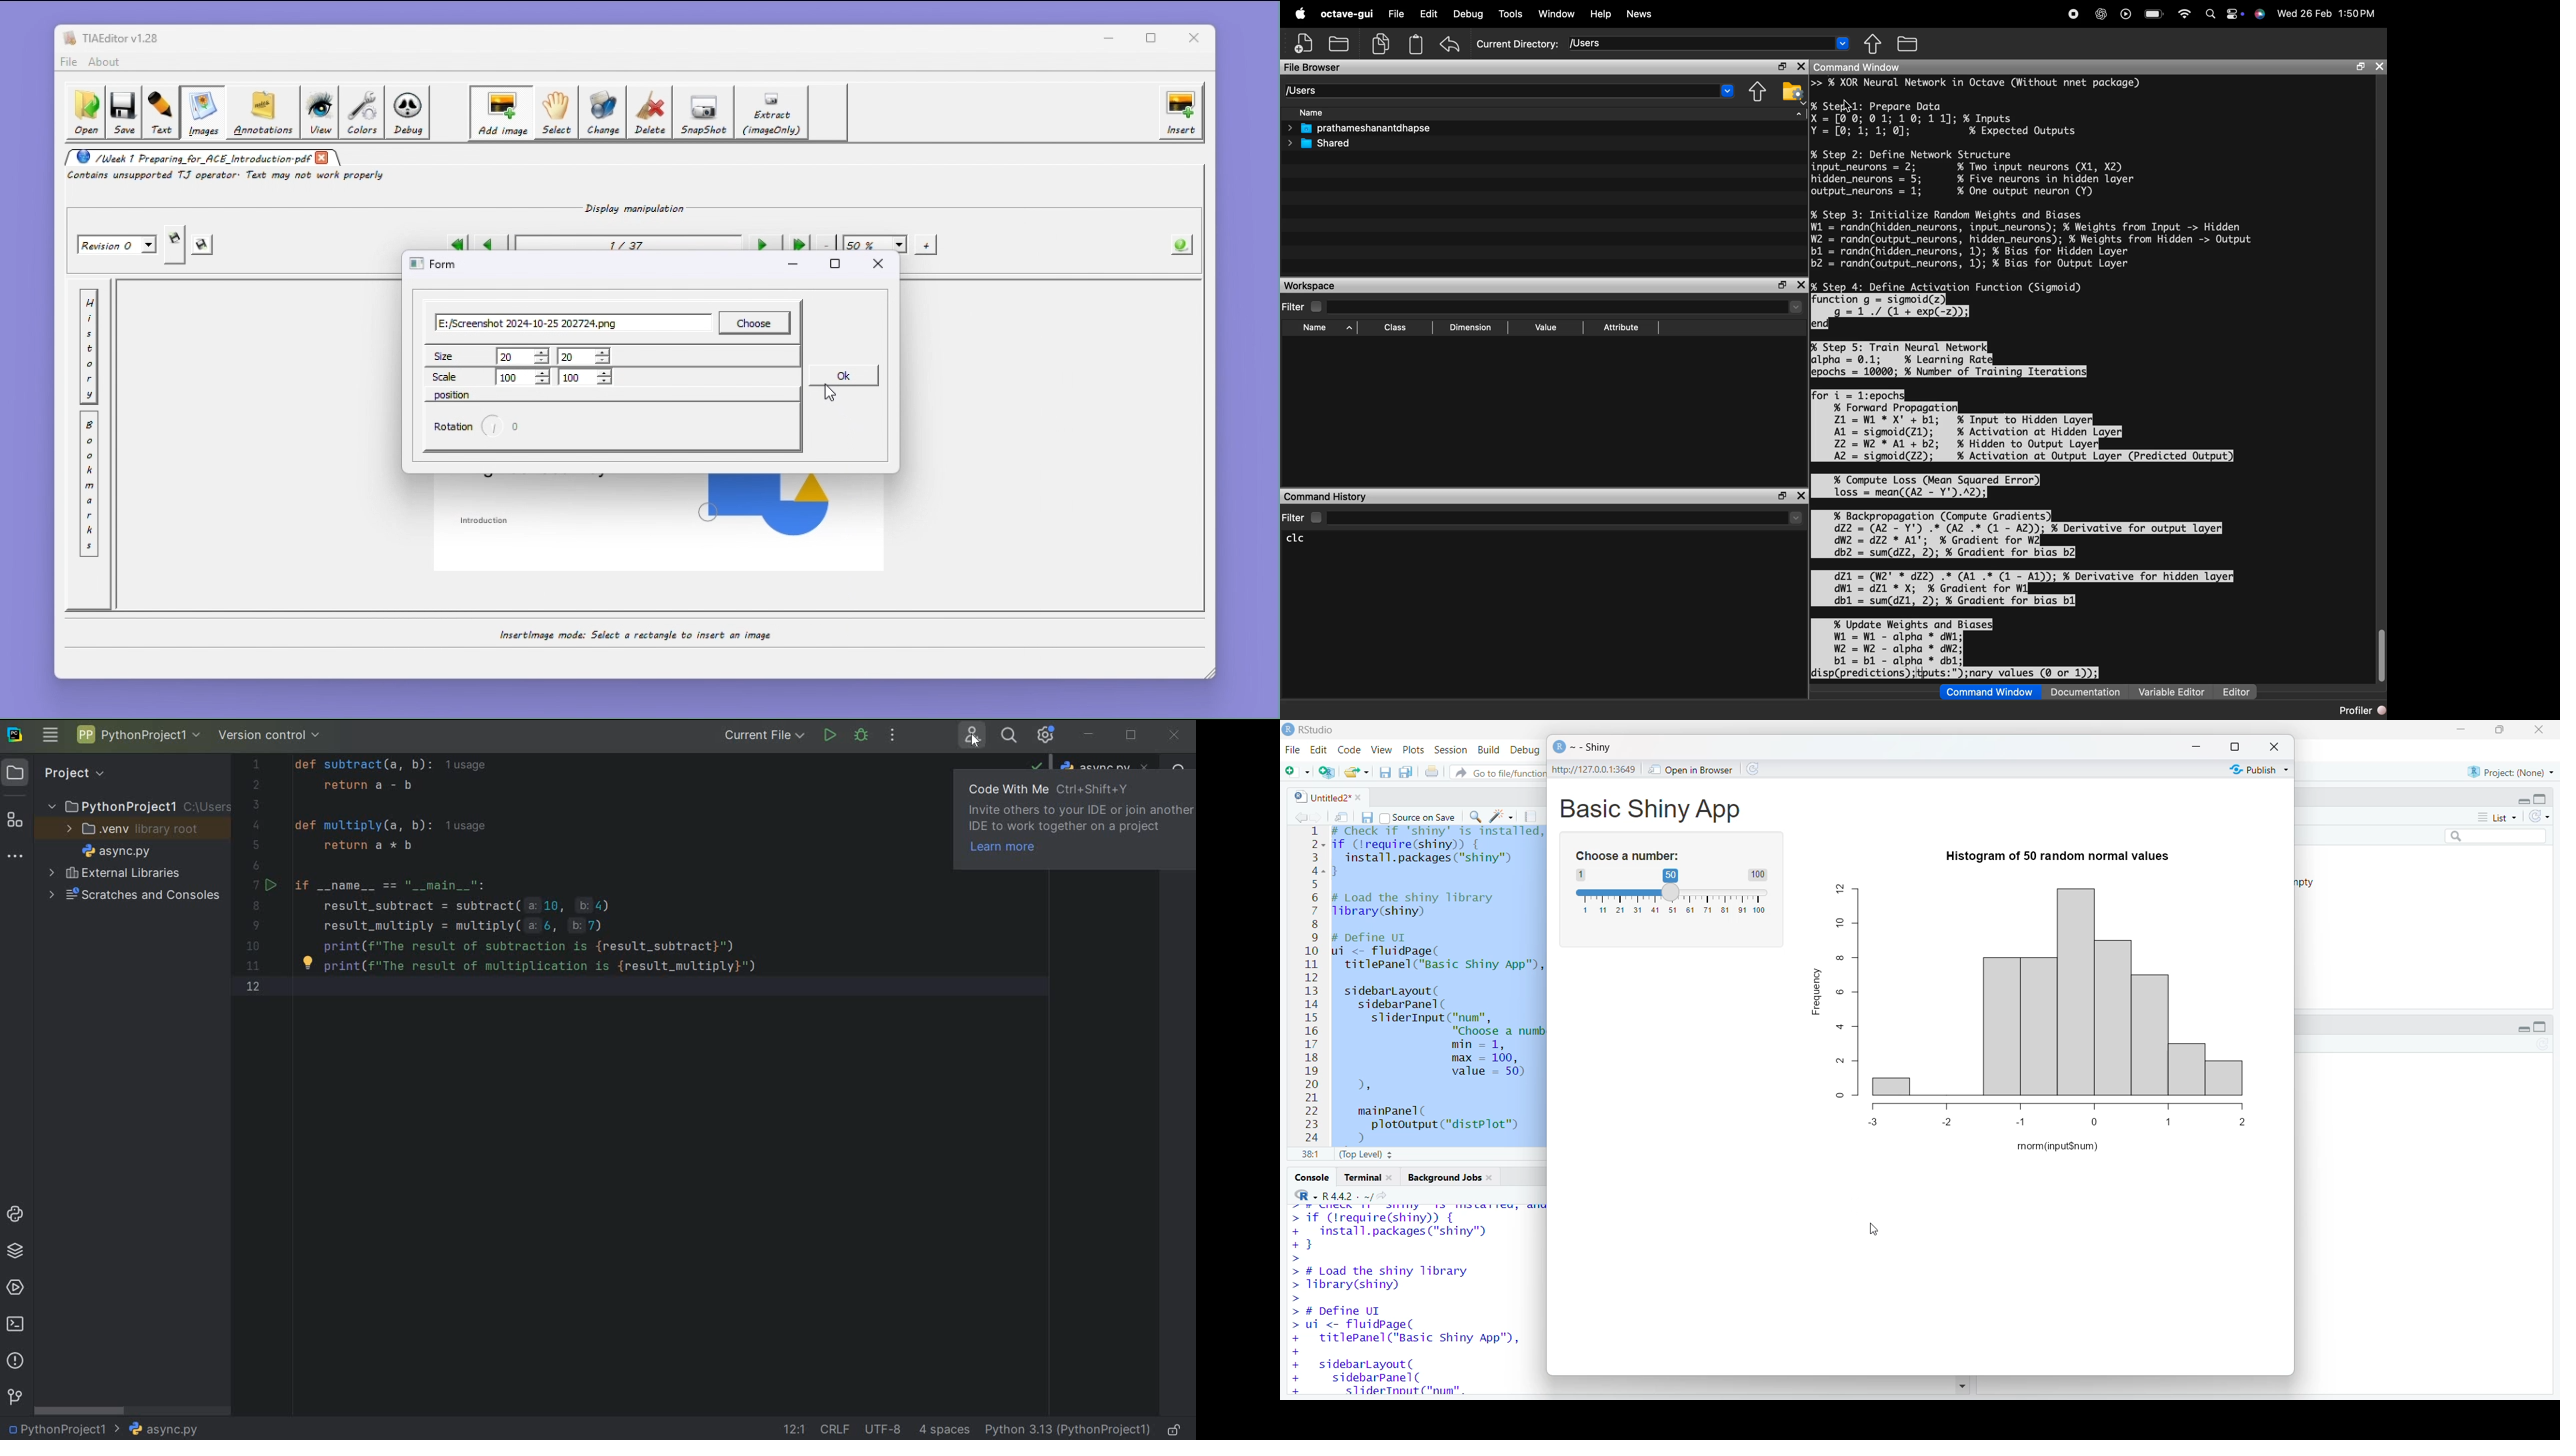 The width and height of the screenshot is (2576, 1456). What do you see at coordinates (1511, 14) in the screenshot?
I see `Tools` at bounding box center [1511, 14].